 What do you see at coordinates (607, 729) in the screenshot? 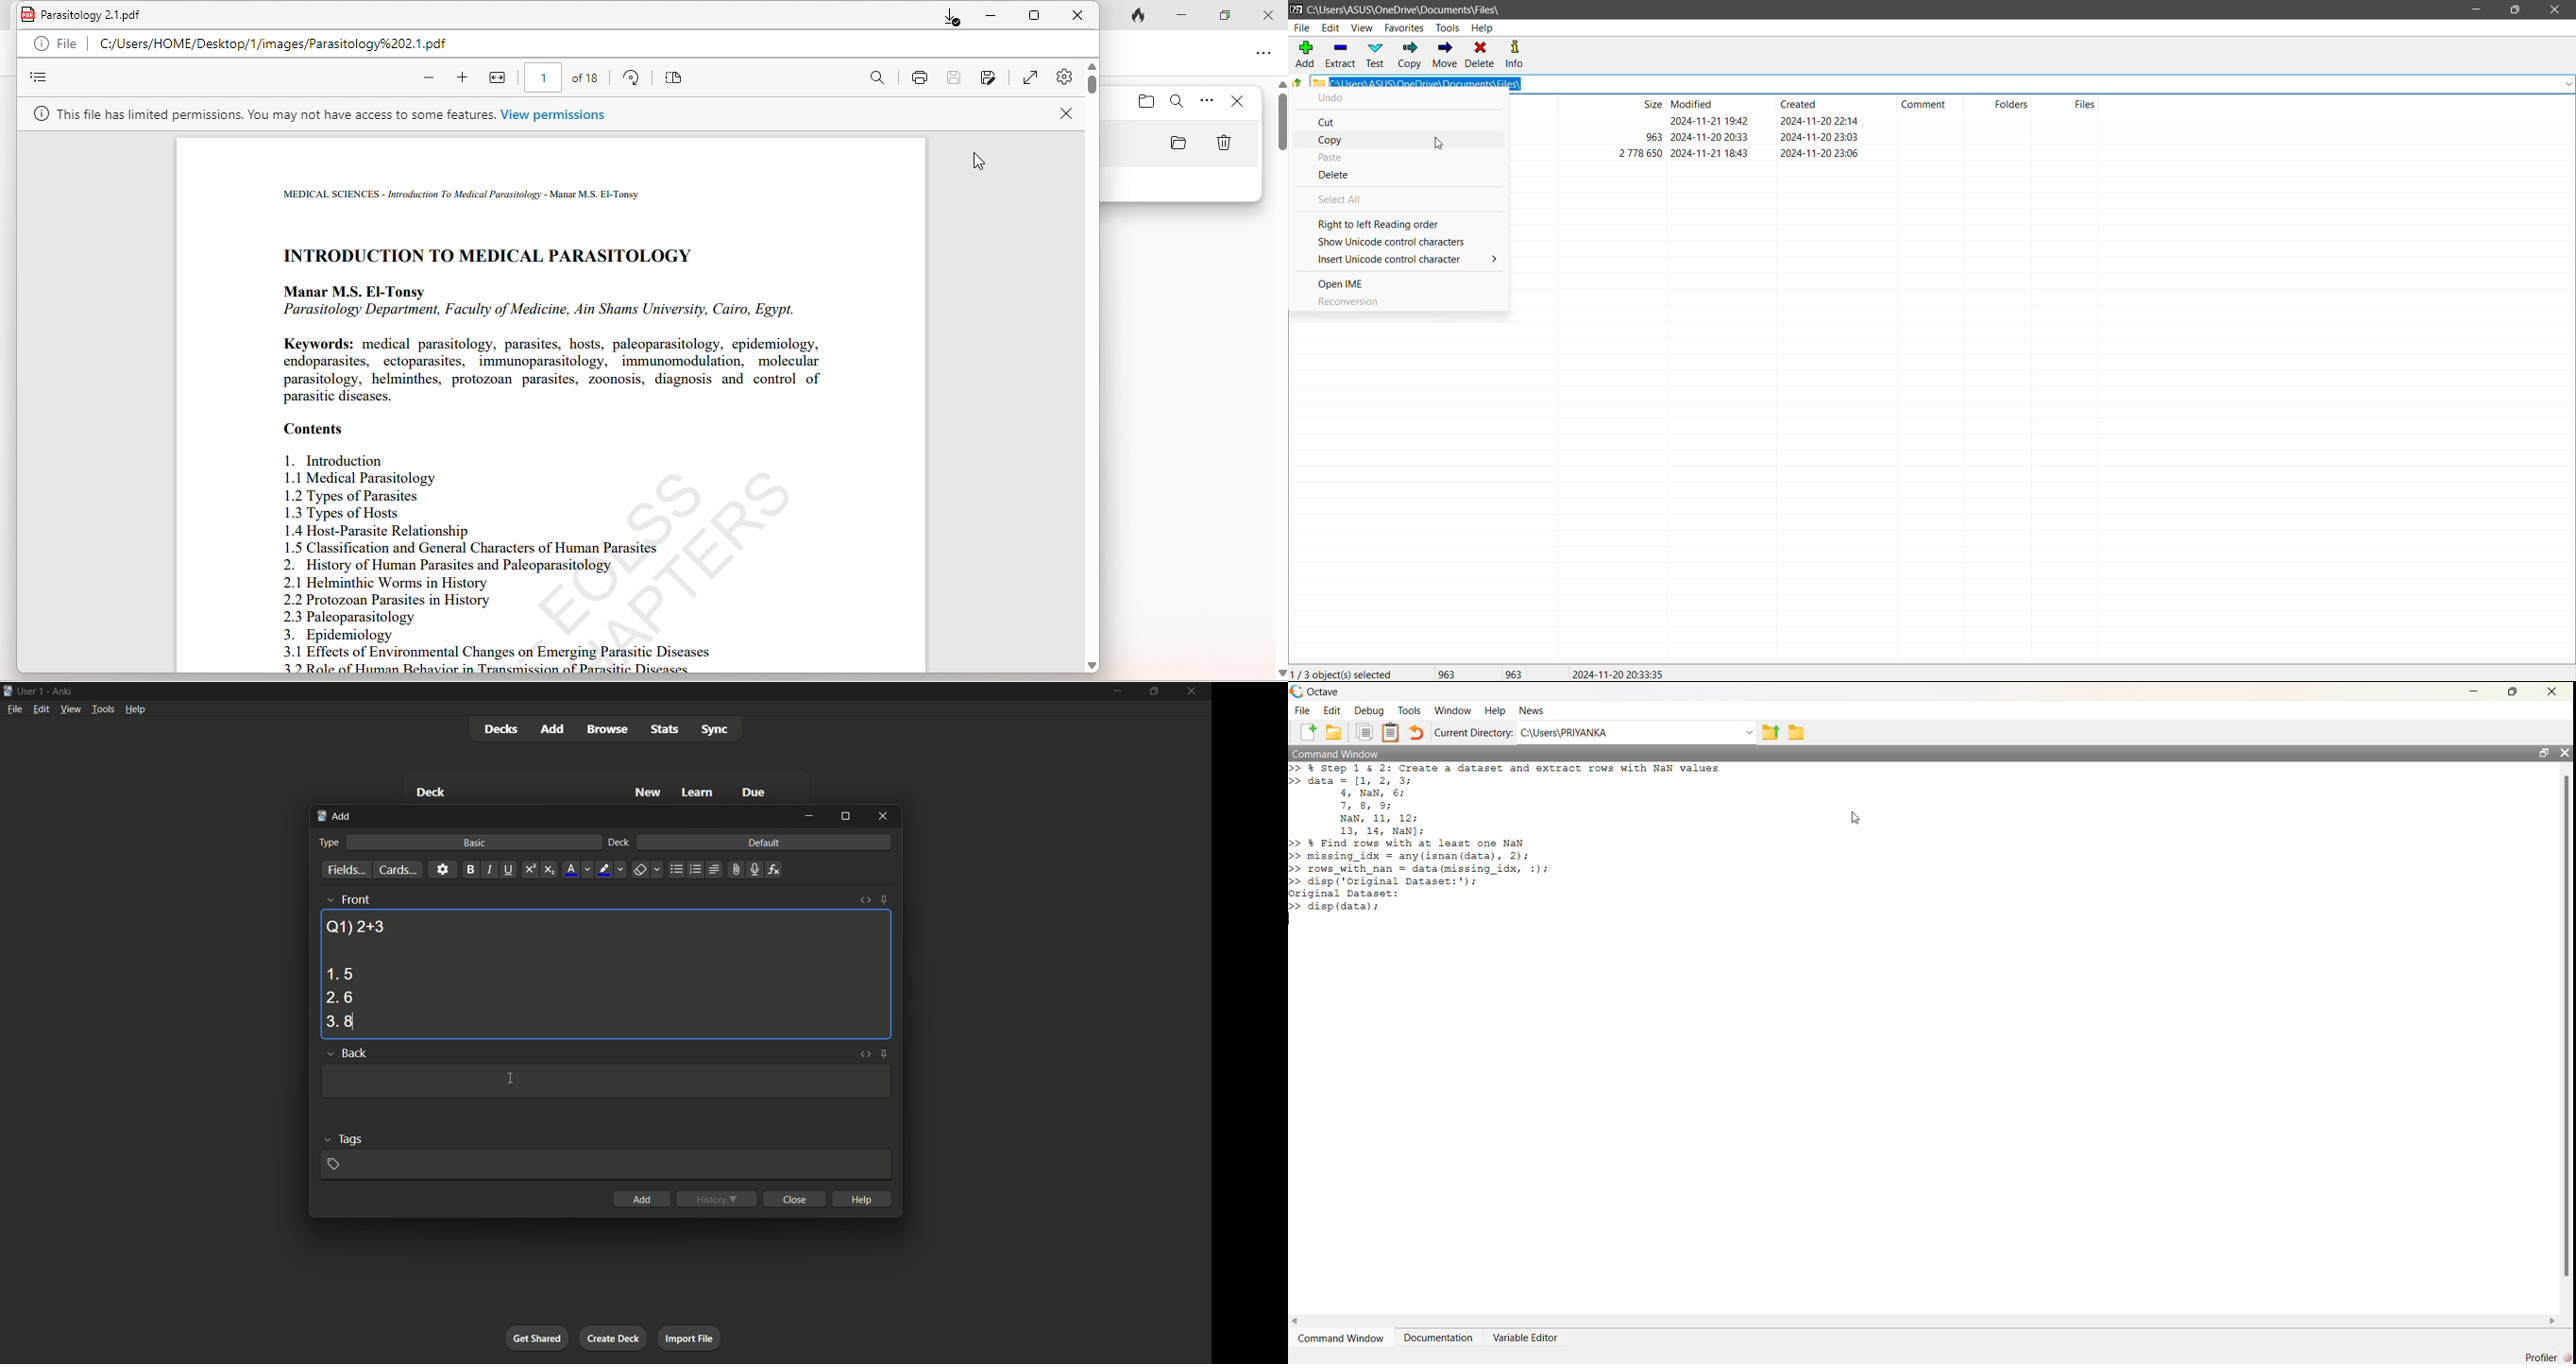
I see `browse` at bounding box center [607, 729].